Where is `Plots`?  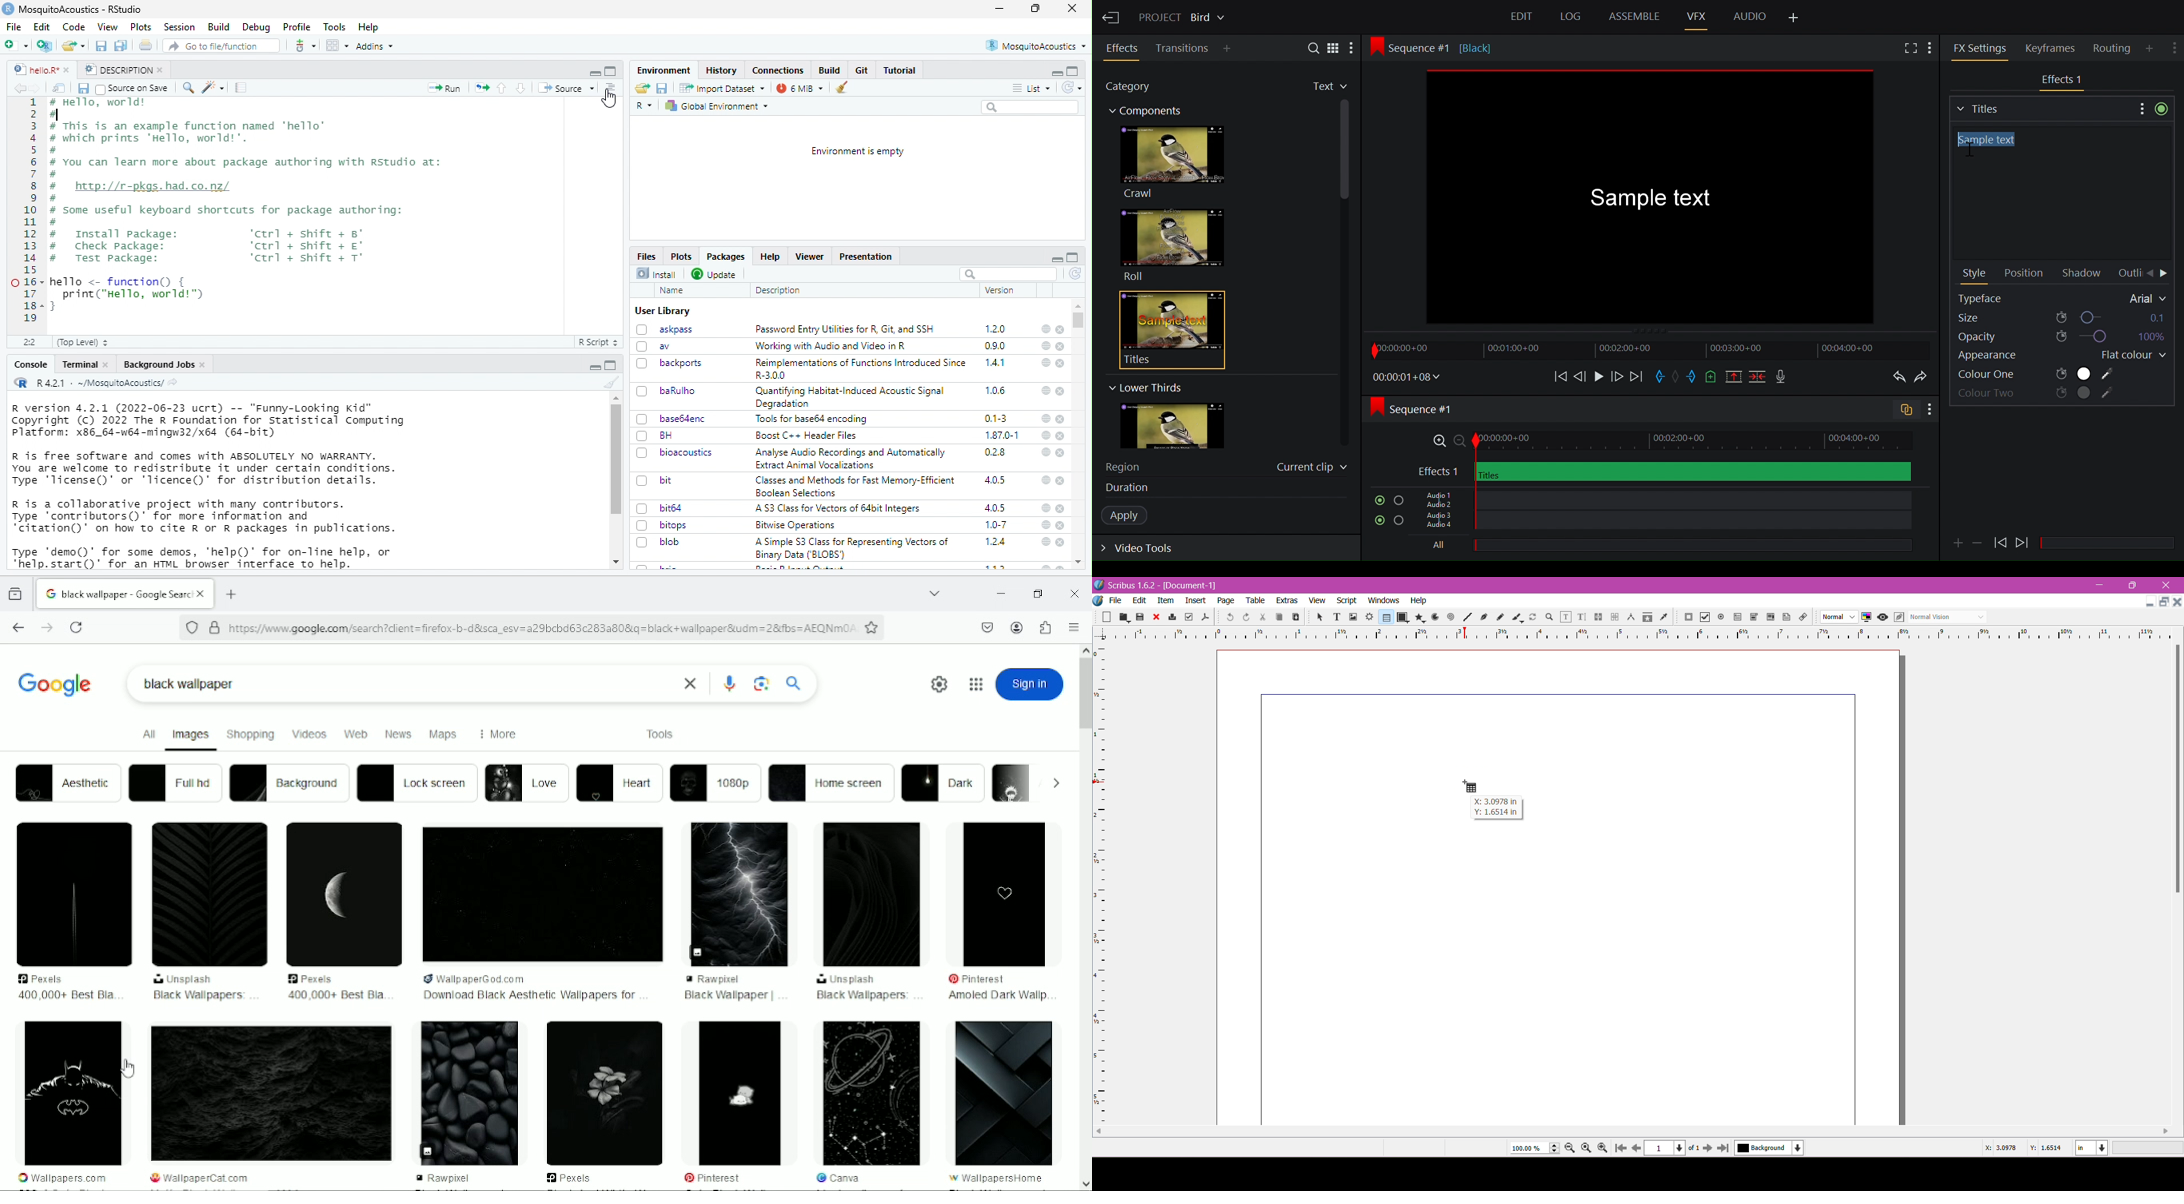
Plots is located at coordinates (141, 26).